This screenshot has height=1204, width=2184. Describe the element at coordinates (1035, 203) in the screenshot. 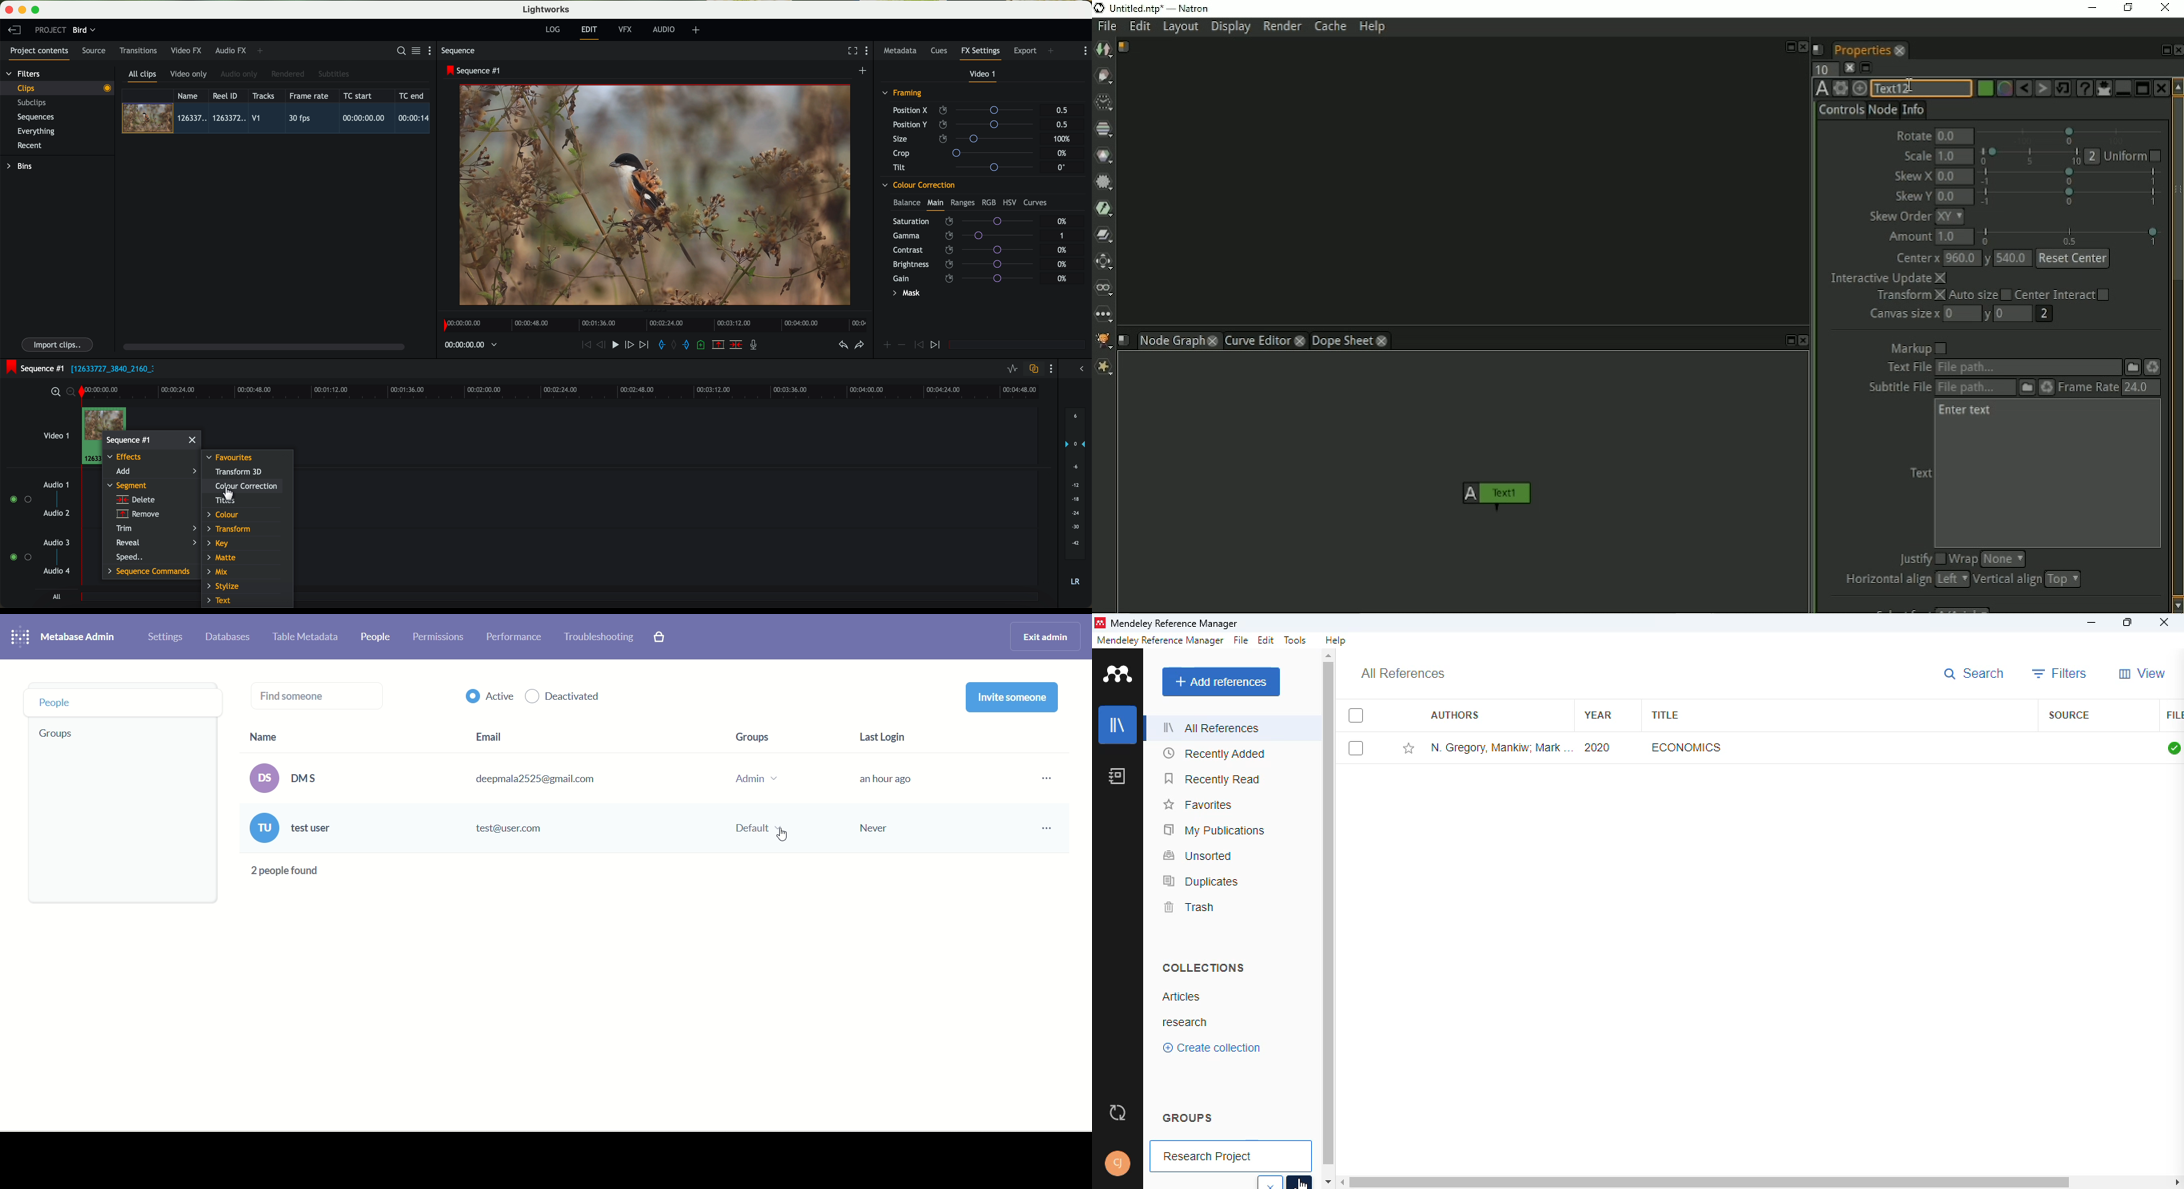

I see `curves` at that location.